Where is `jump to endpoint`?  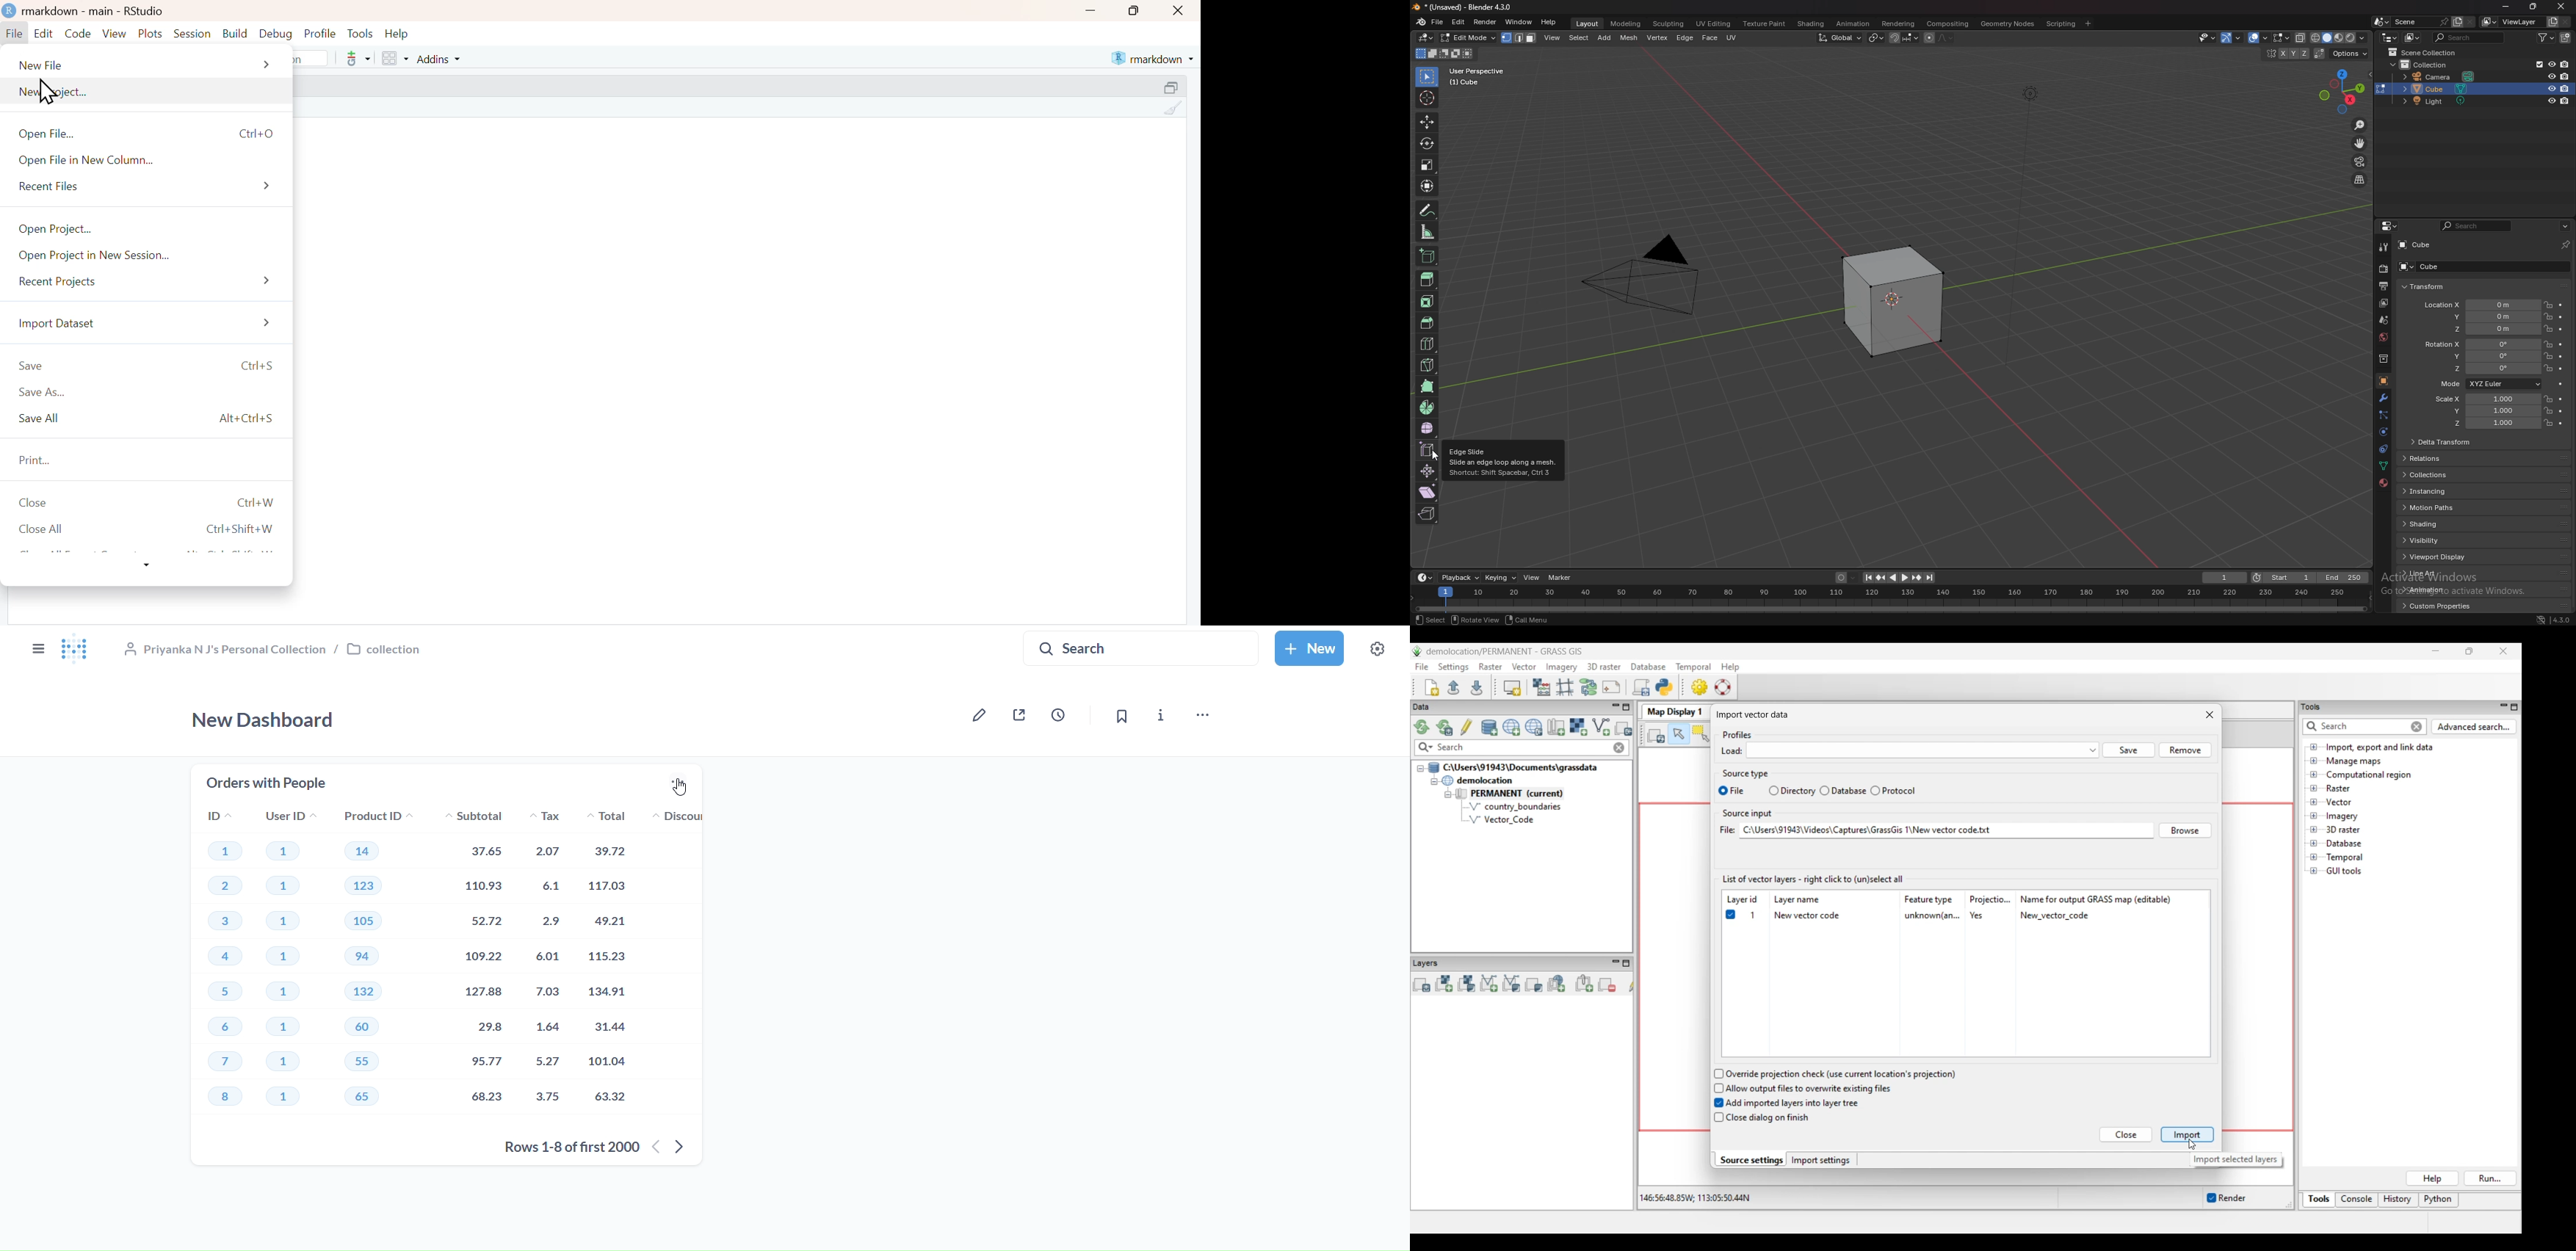 jump to endpoint is located at coordinates (1867, 578).